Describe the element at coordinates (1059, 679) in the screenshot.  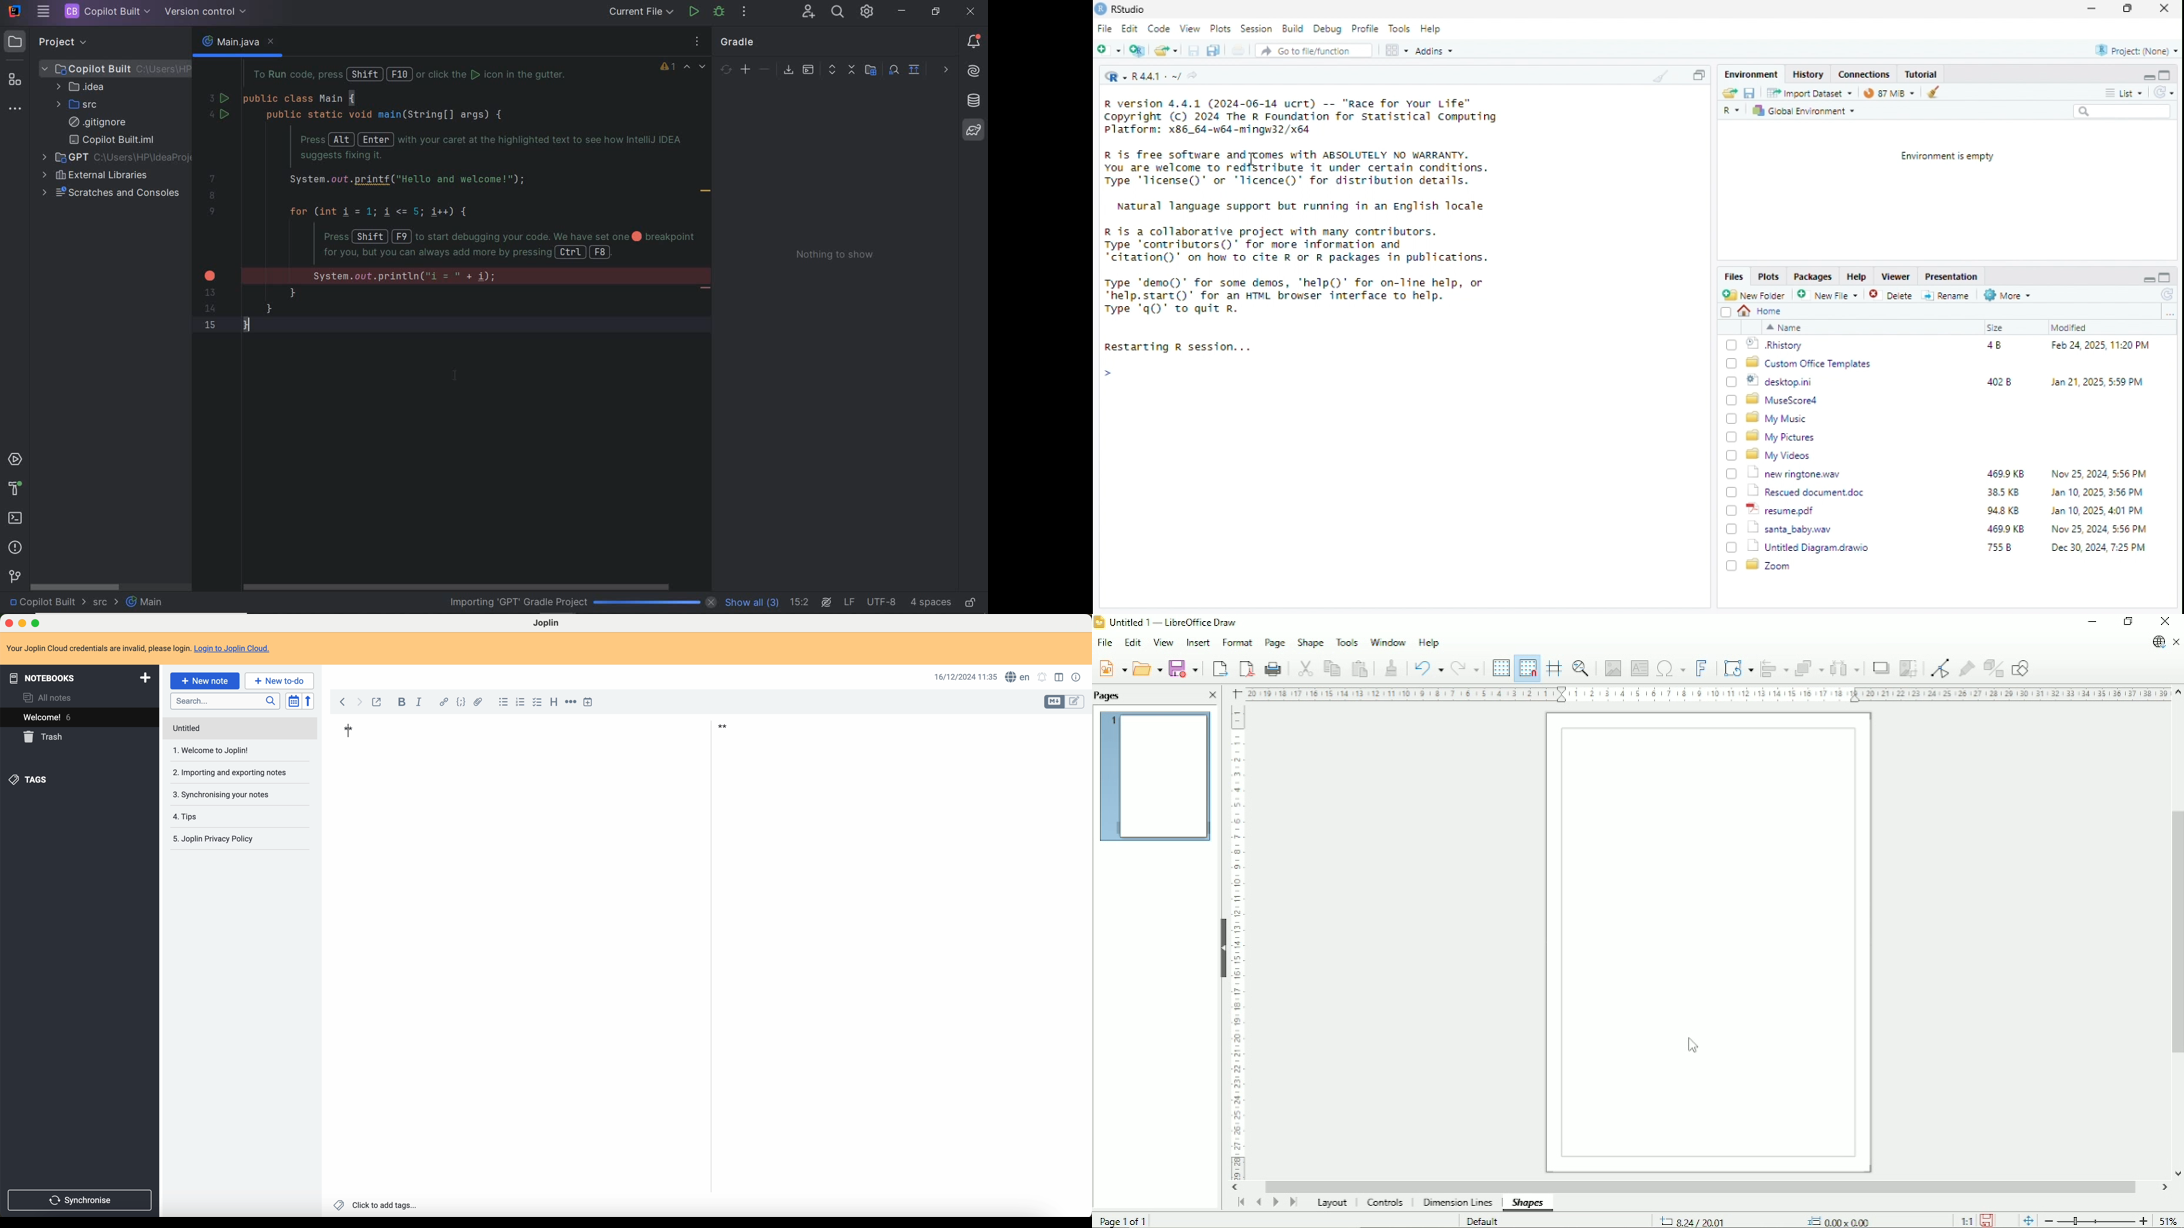
I see `toggle editor layout` at that location.